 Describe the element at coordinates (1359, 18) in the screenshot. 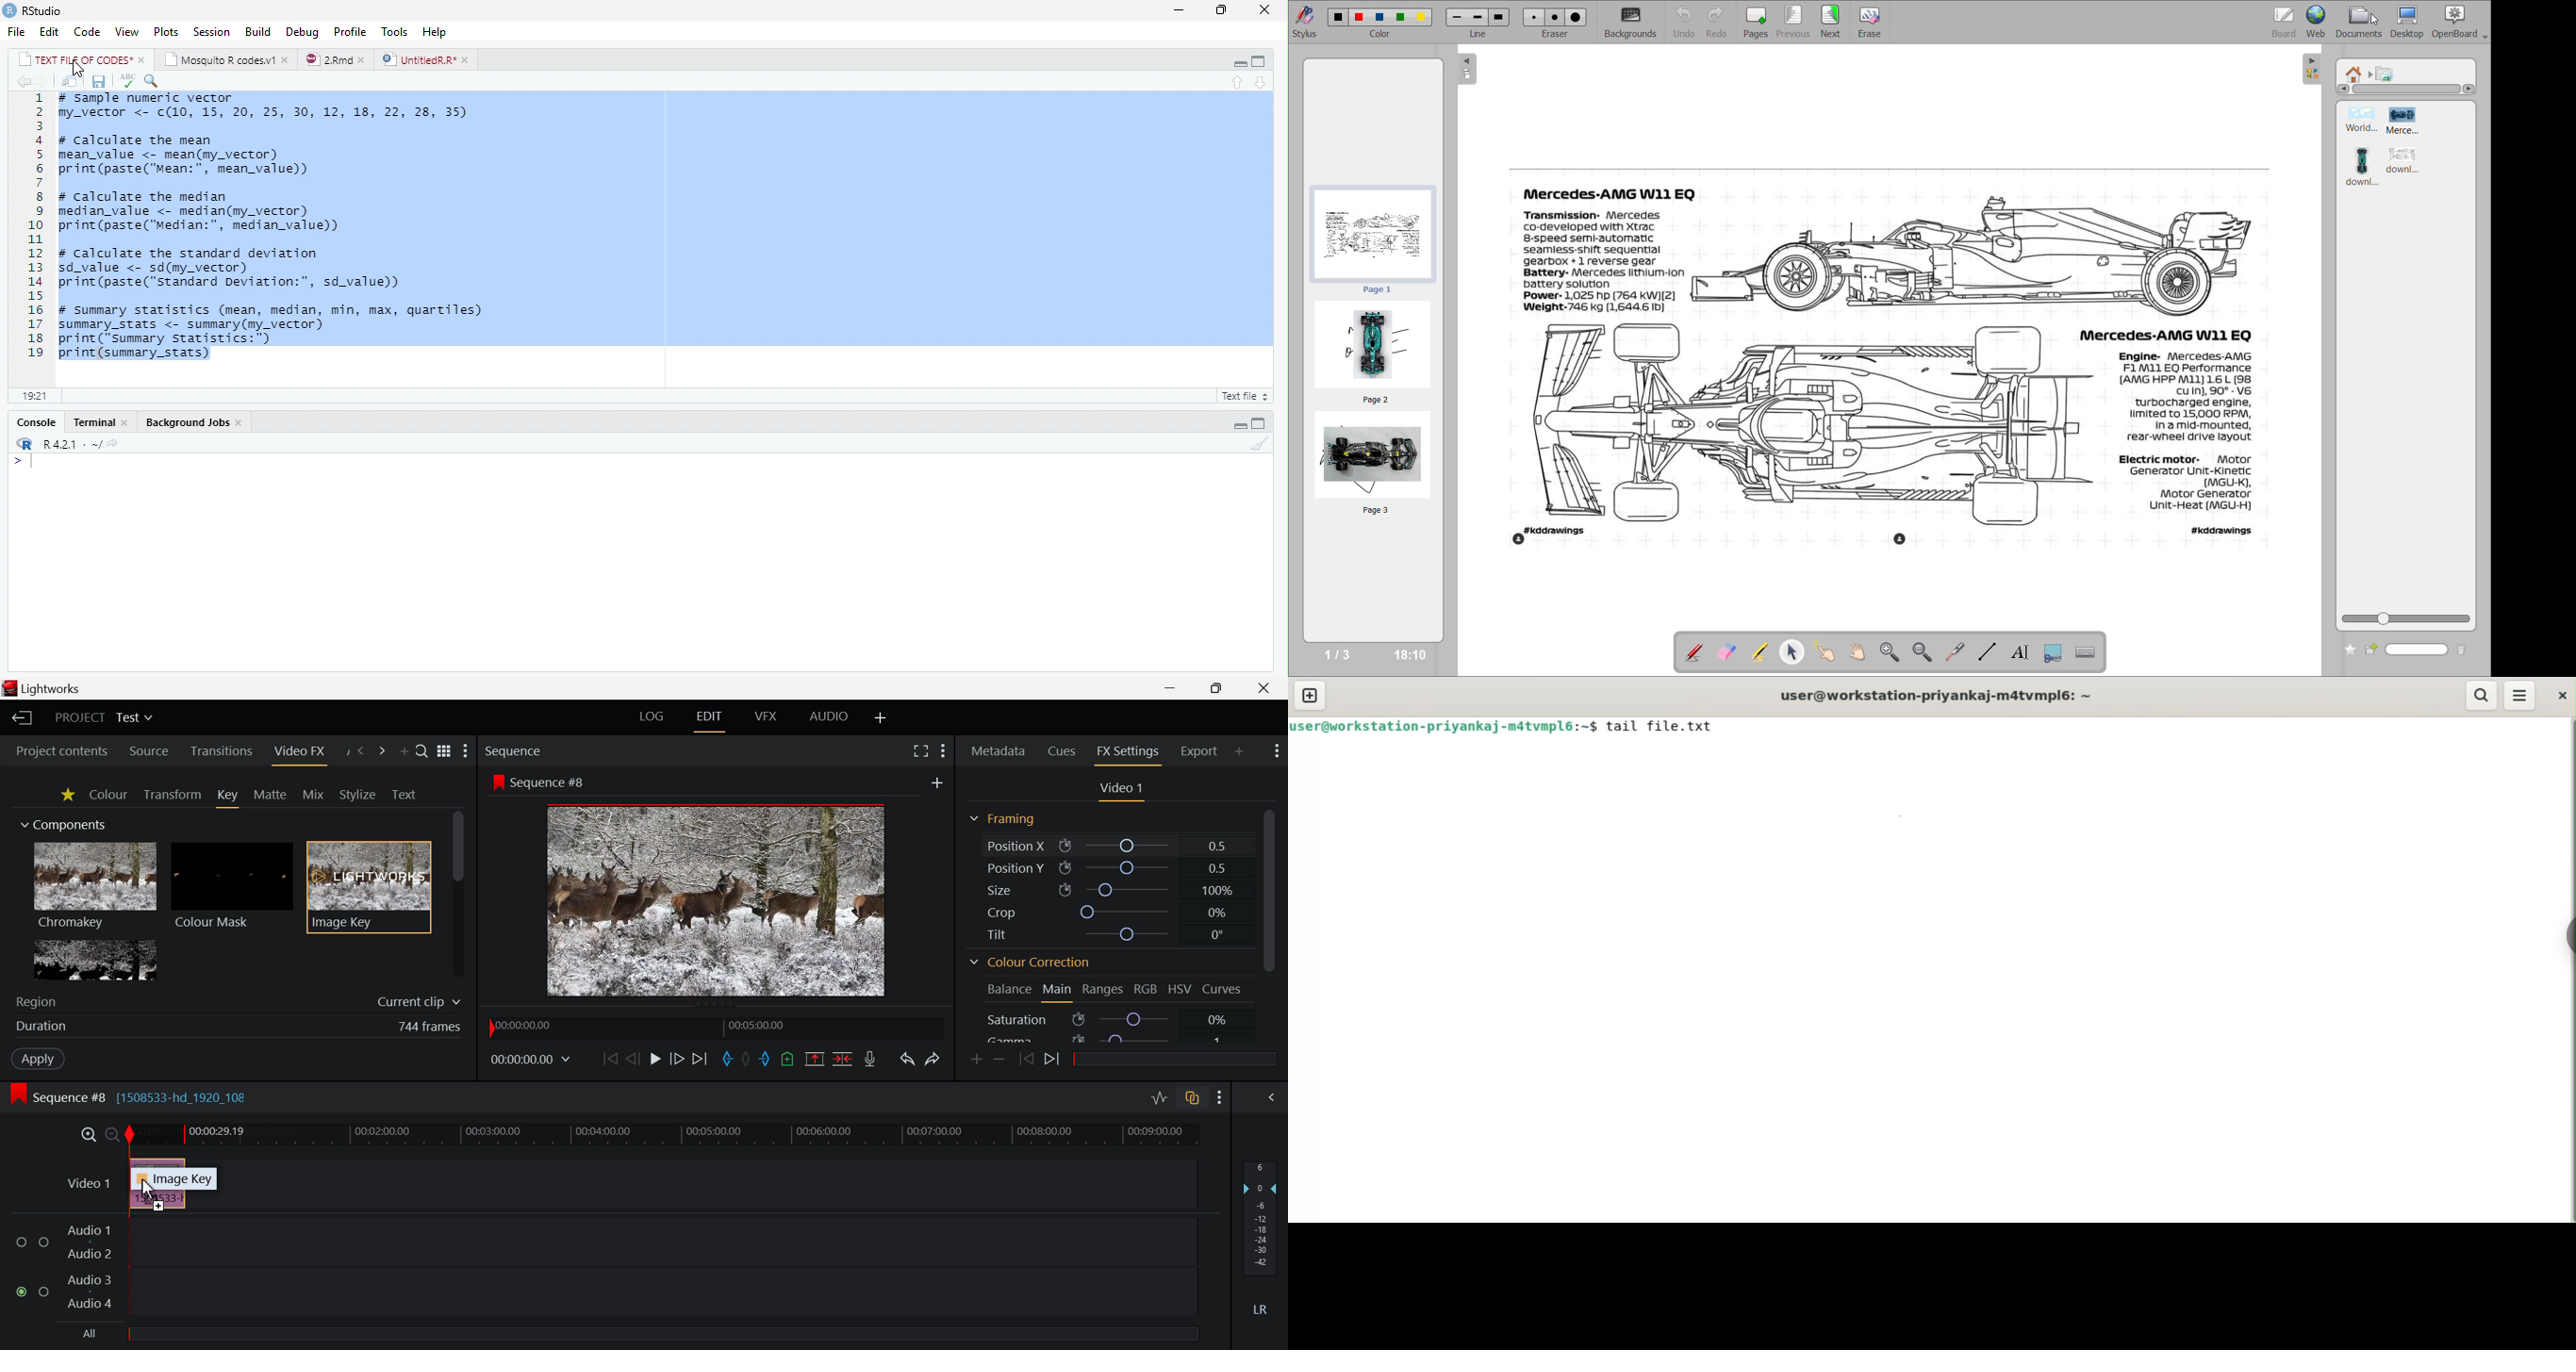

I see `color 2` at that location.